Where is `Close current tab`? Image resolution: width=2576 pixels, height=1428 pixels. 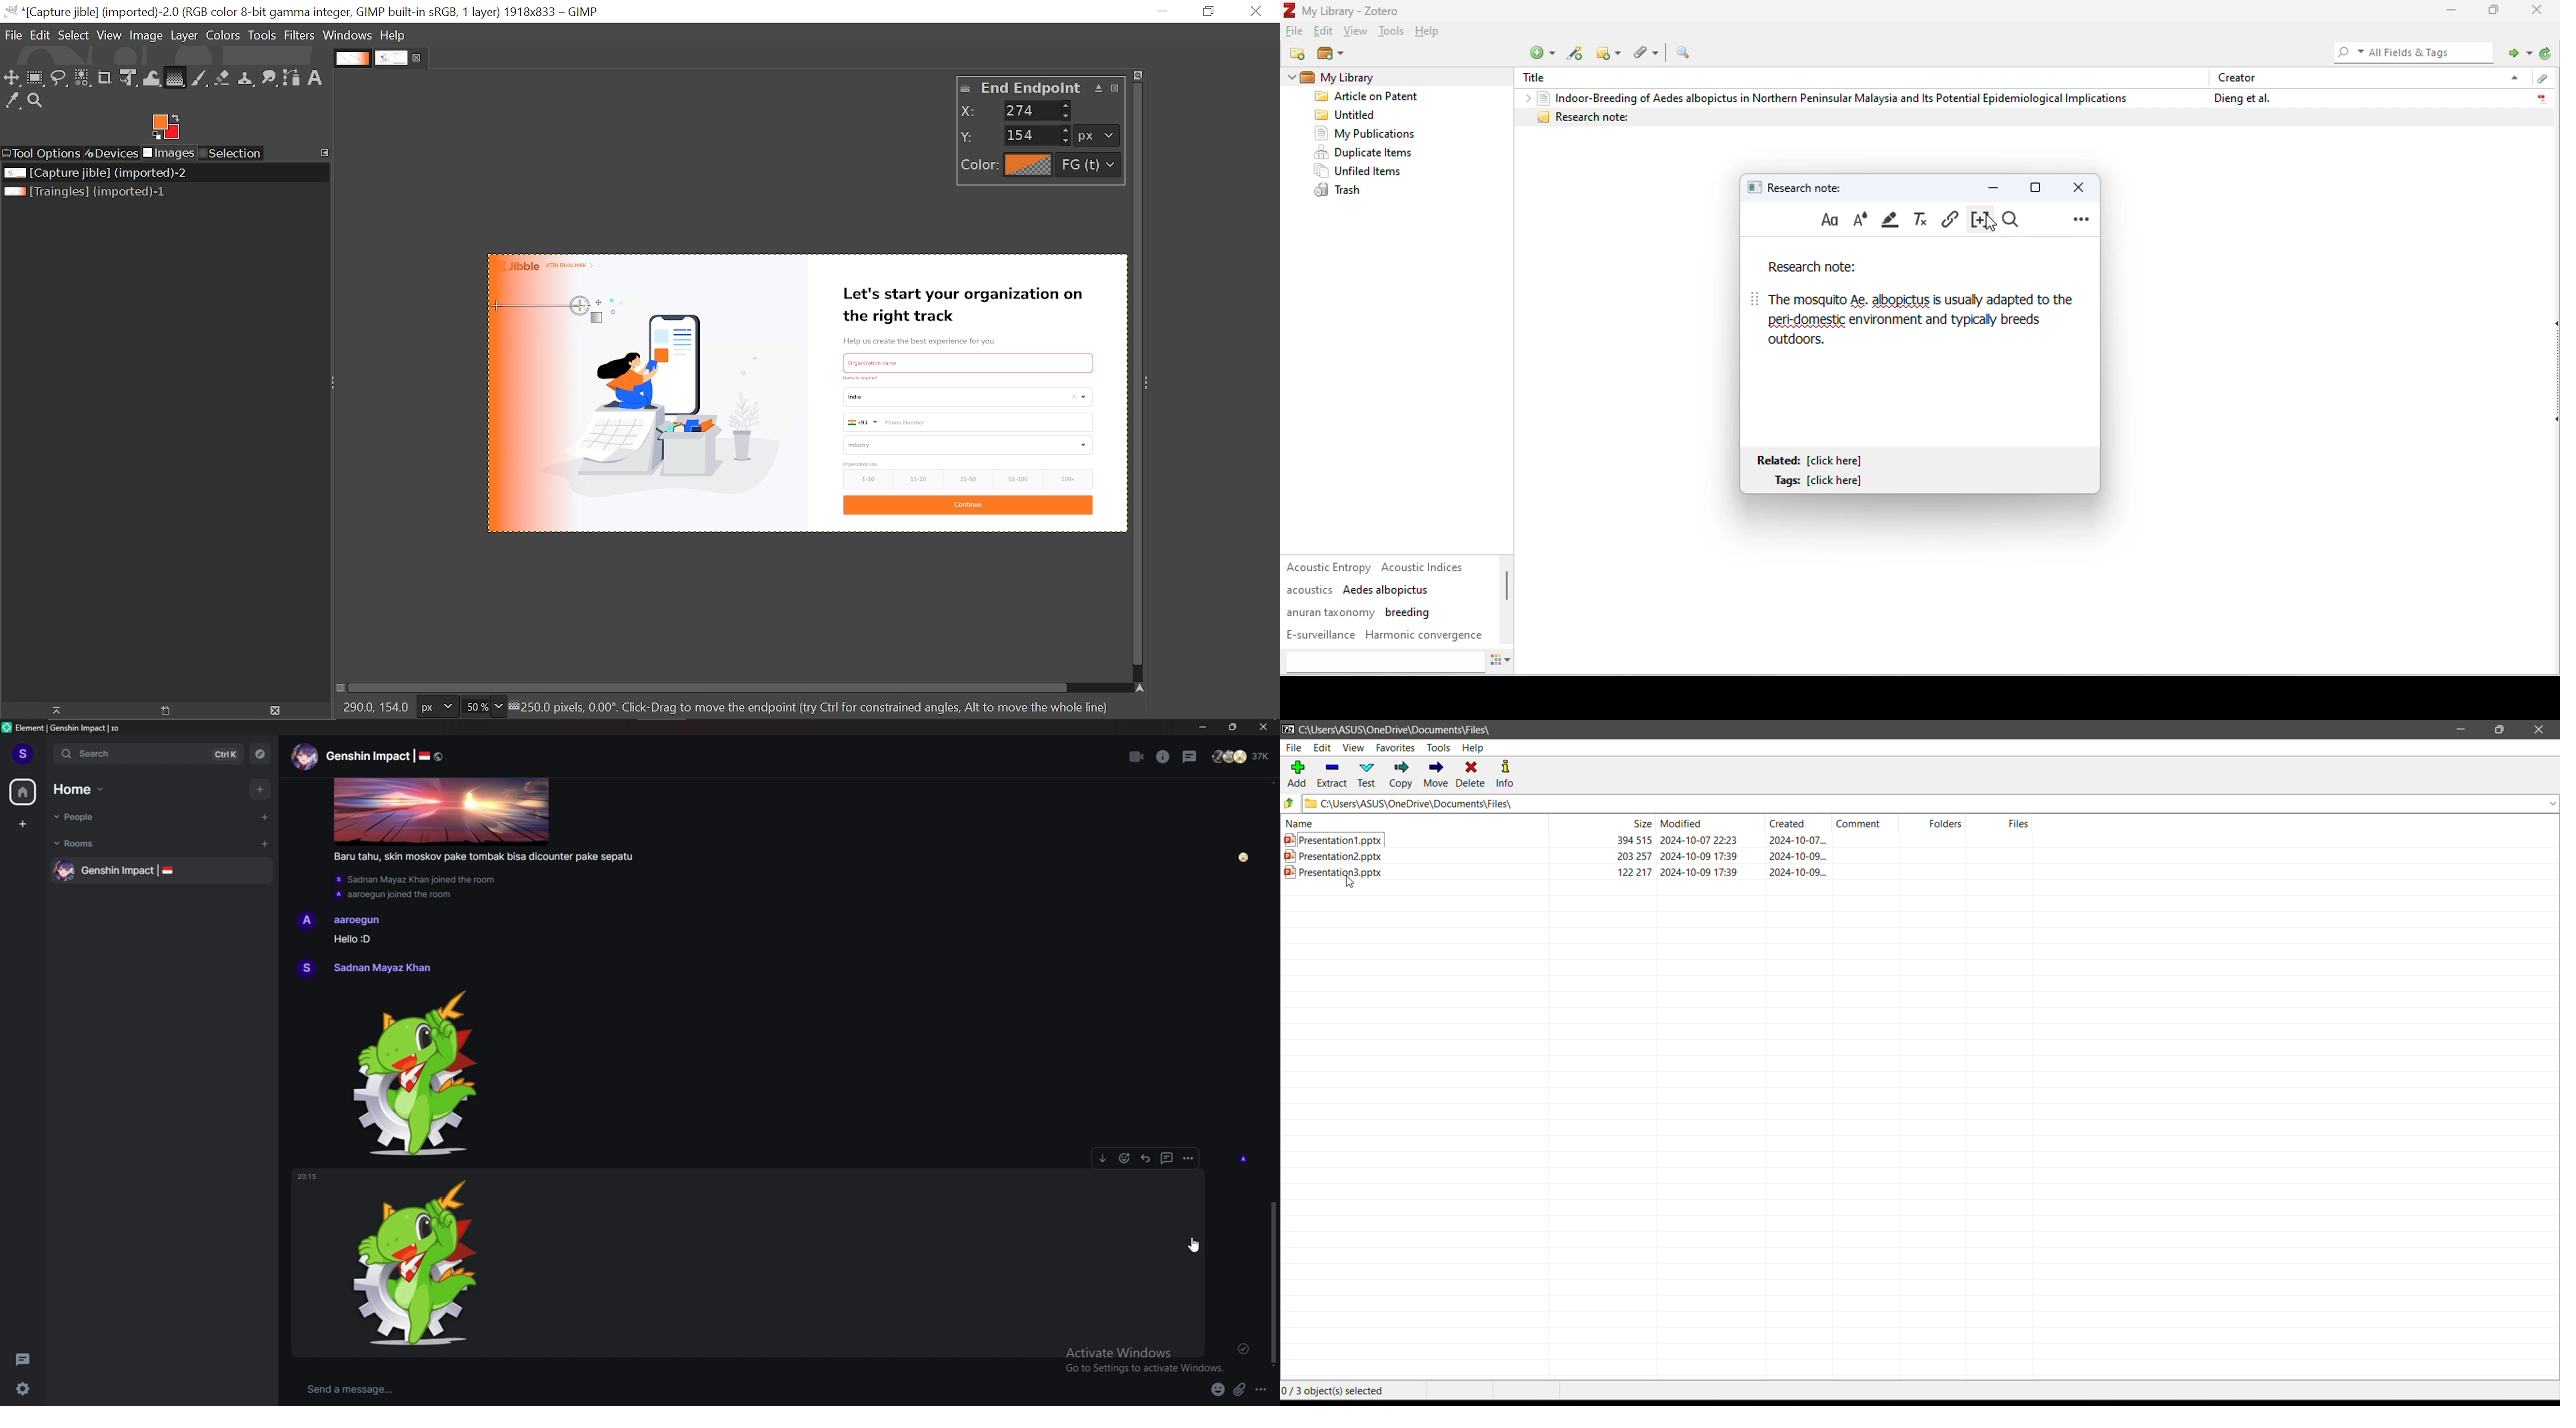 Close current tab is located at coordinates (418, 56).